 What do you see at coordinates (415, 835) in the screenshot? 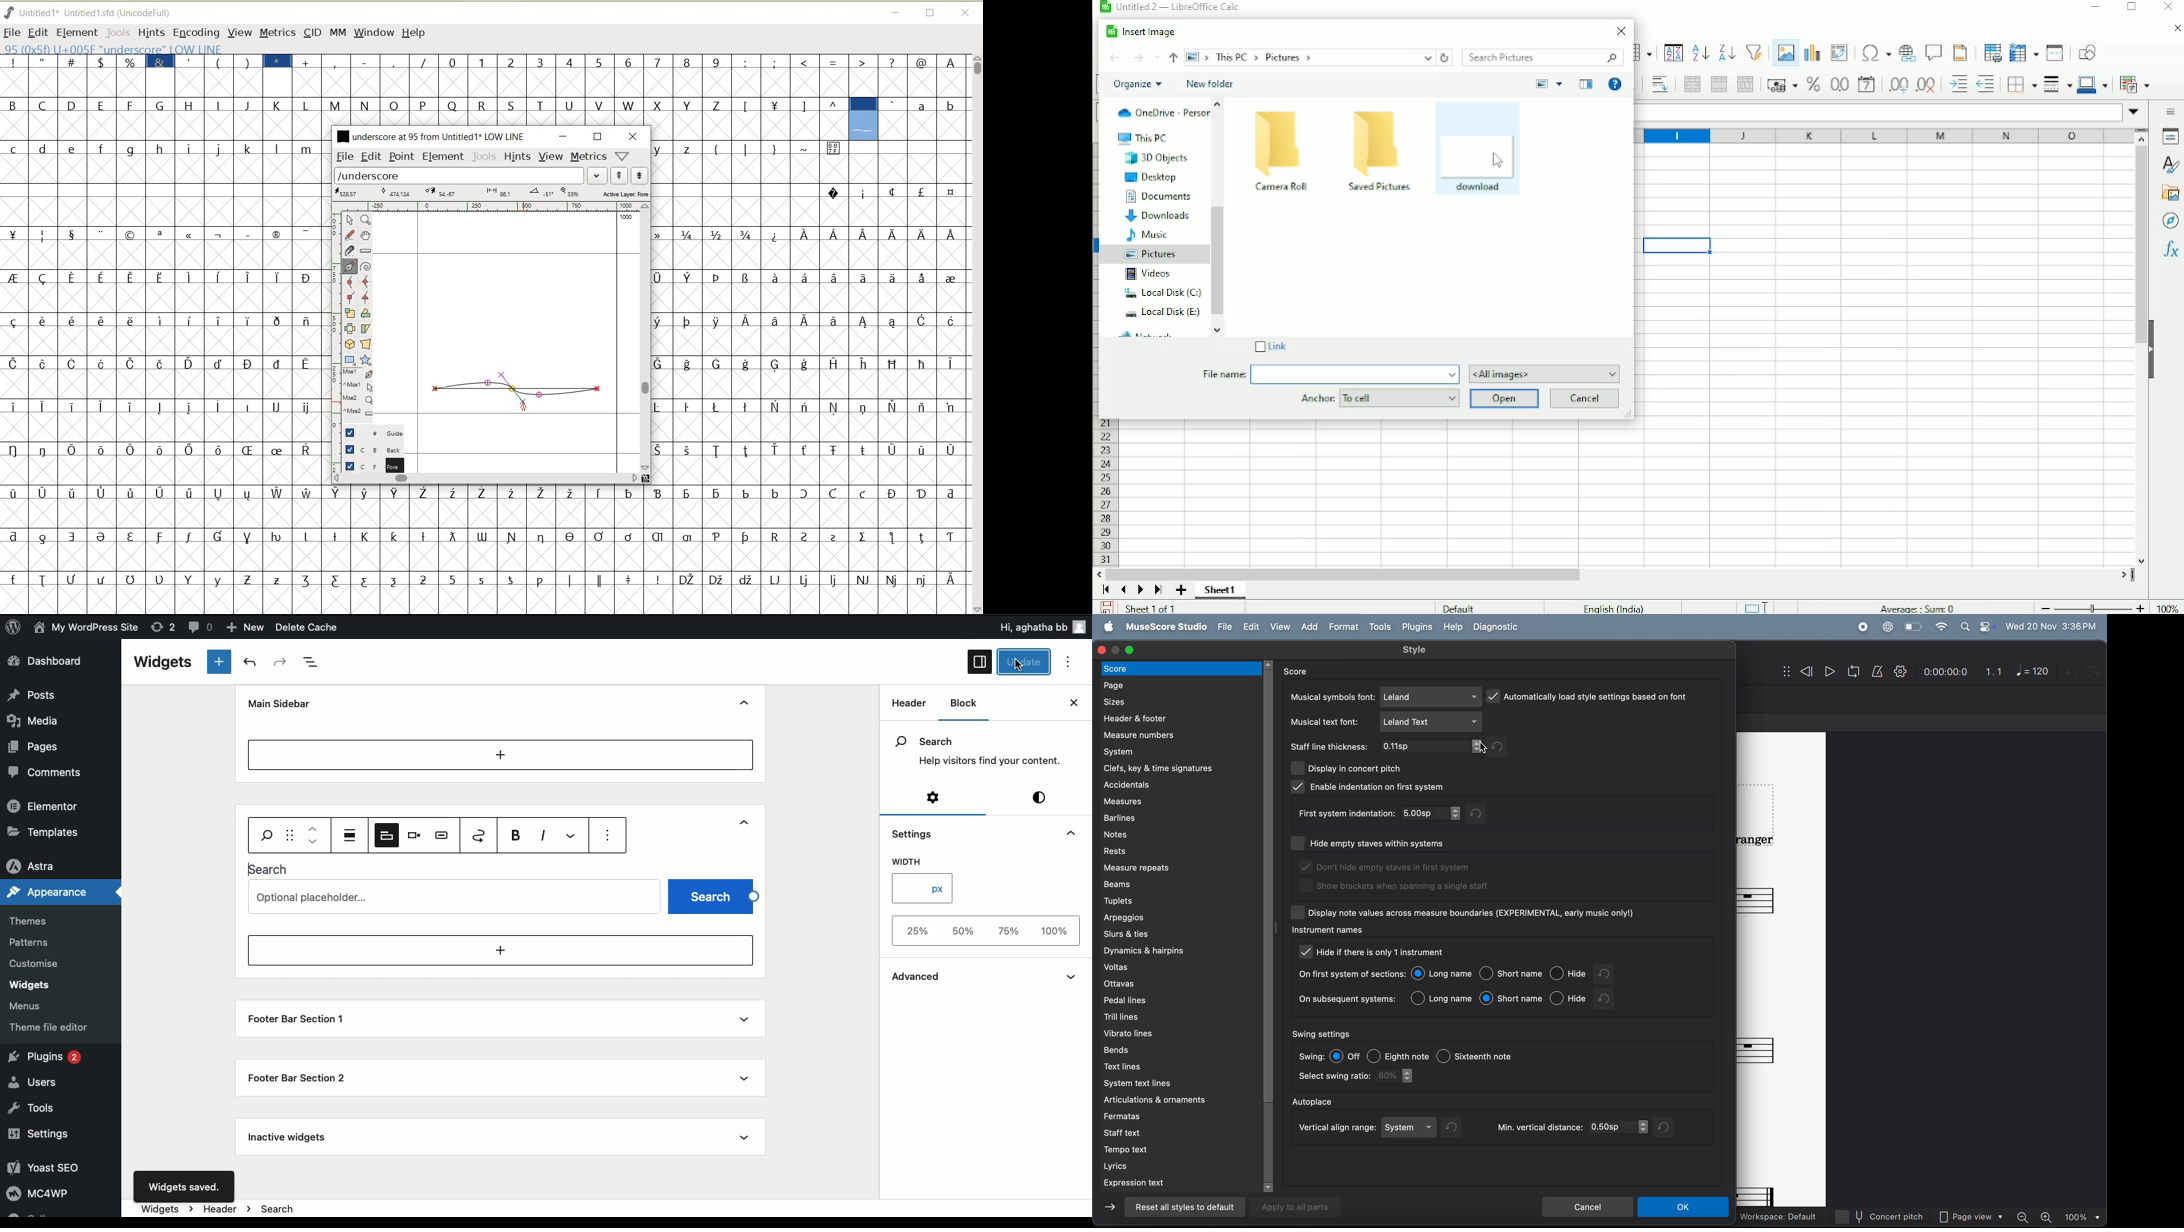
I see `Change button position` at bounding box center [415, 835].